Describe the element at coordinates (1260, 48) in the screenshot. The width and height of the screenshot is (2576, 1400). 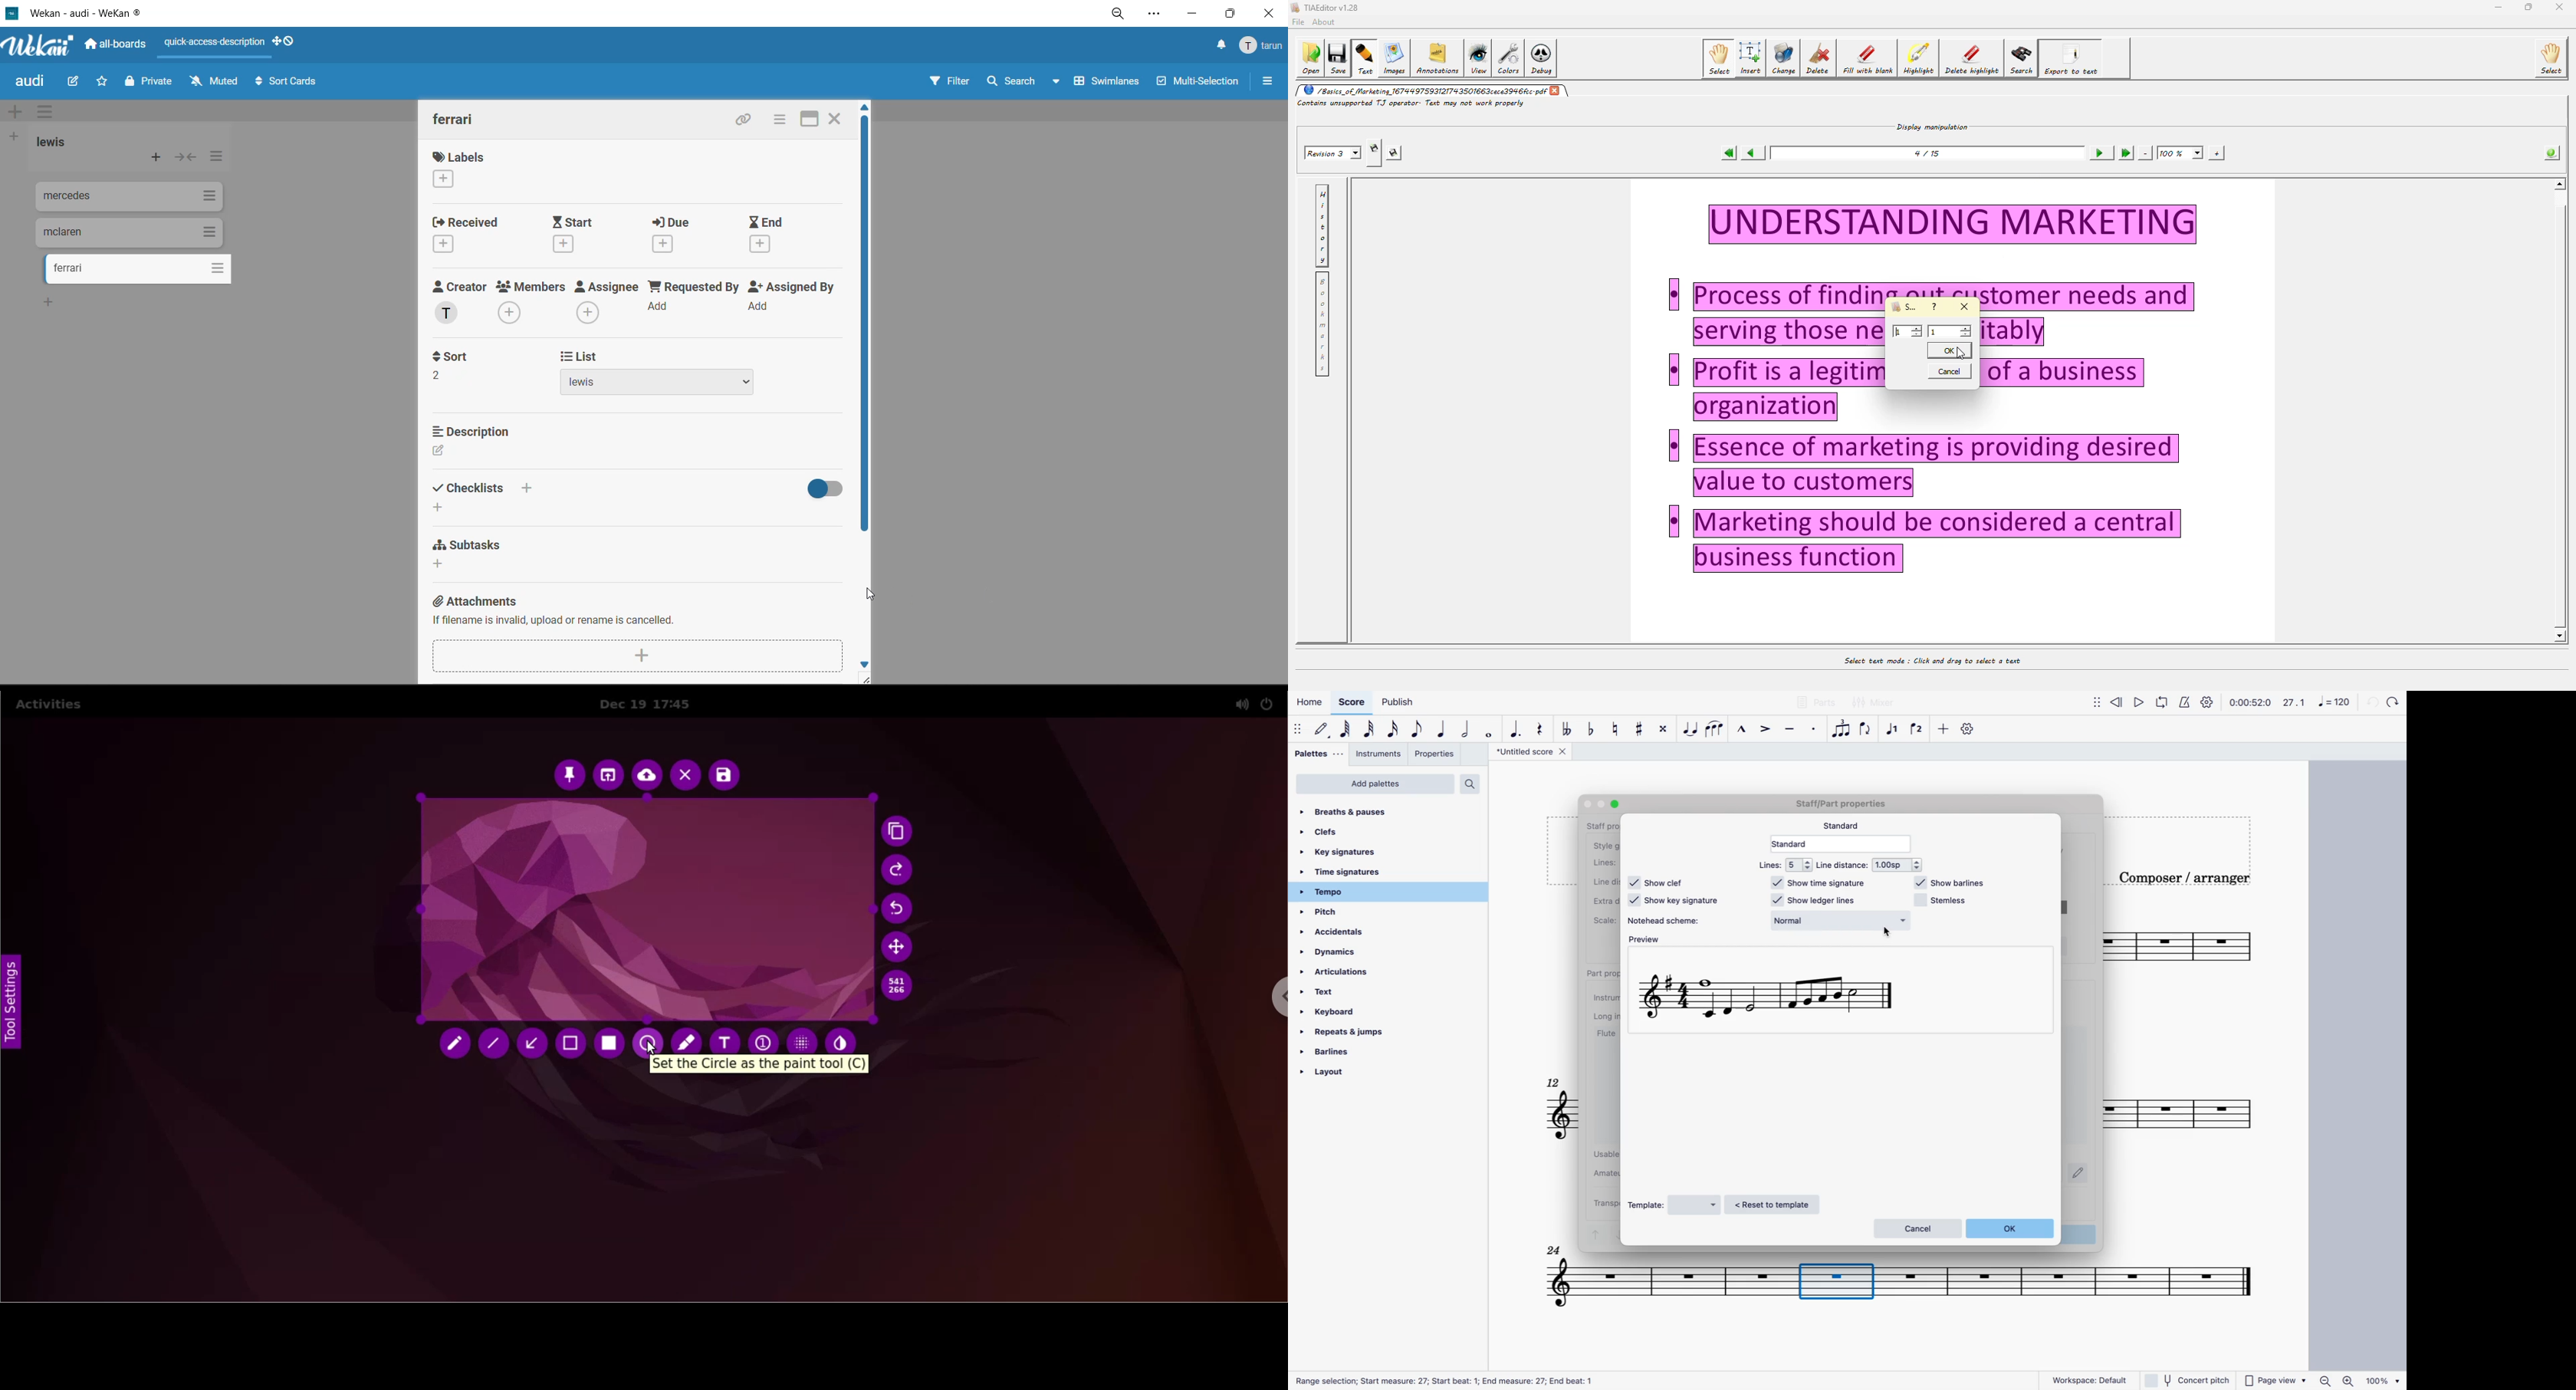
I see `menu` at that location.